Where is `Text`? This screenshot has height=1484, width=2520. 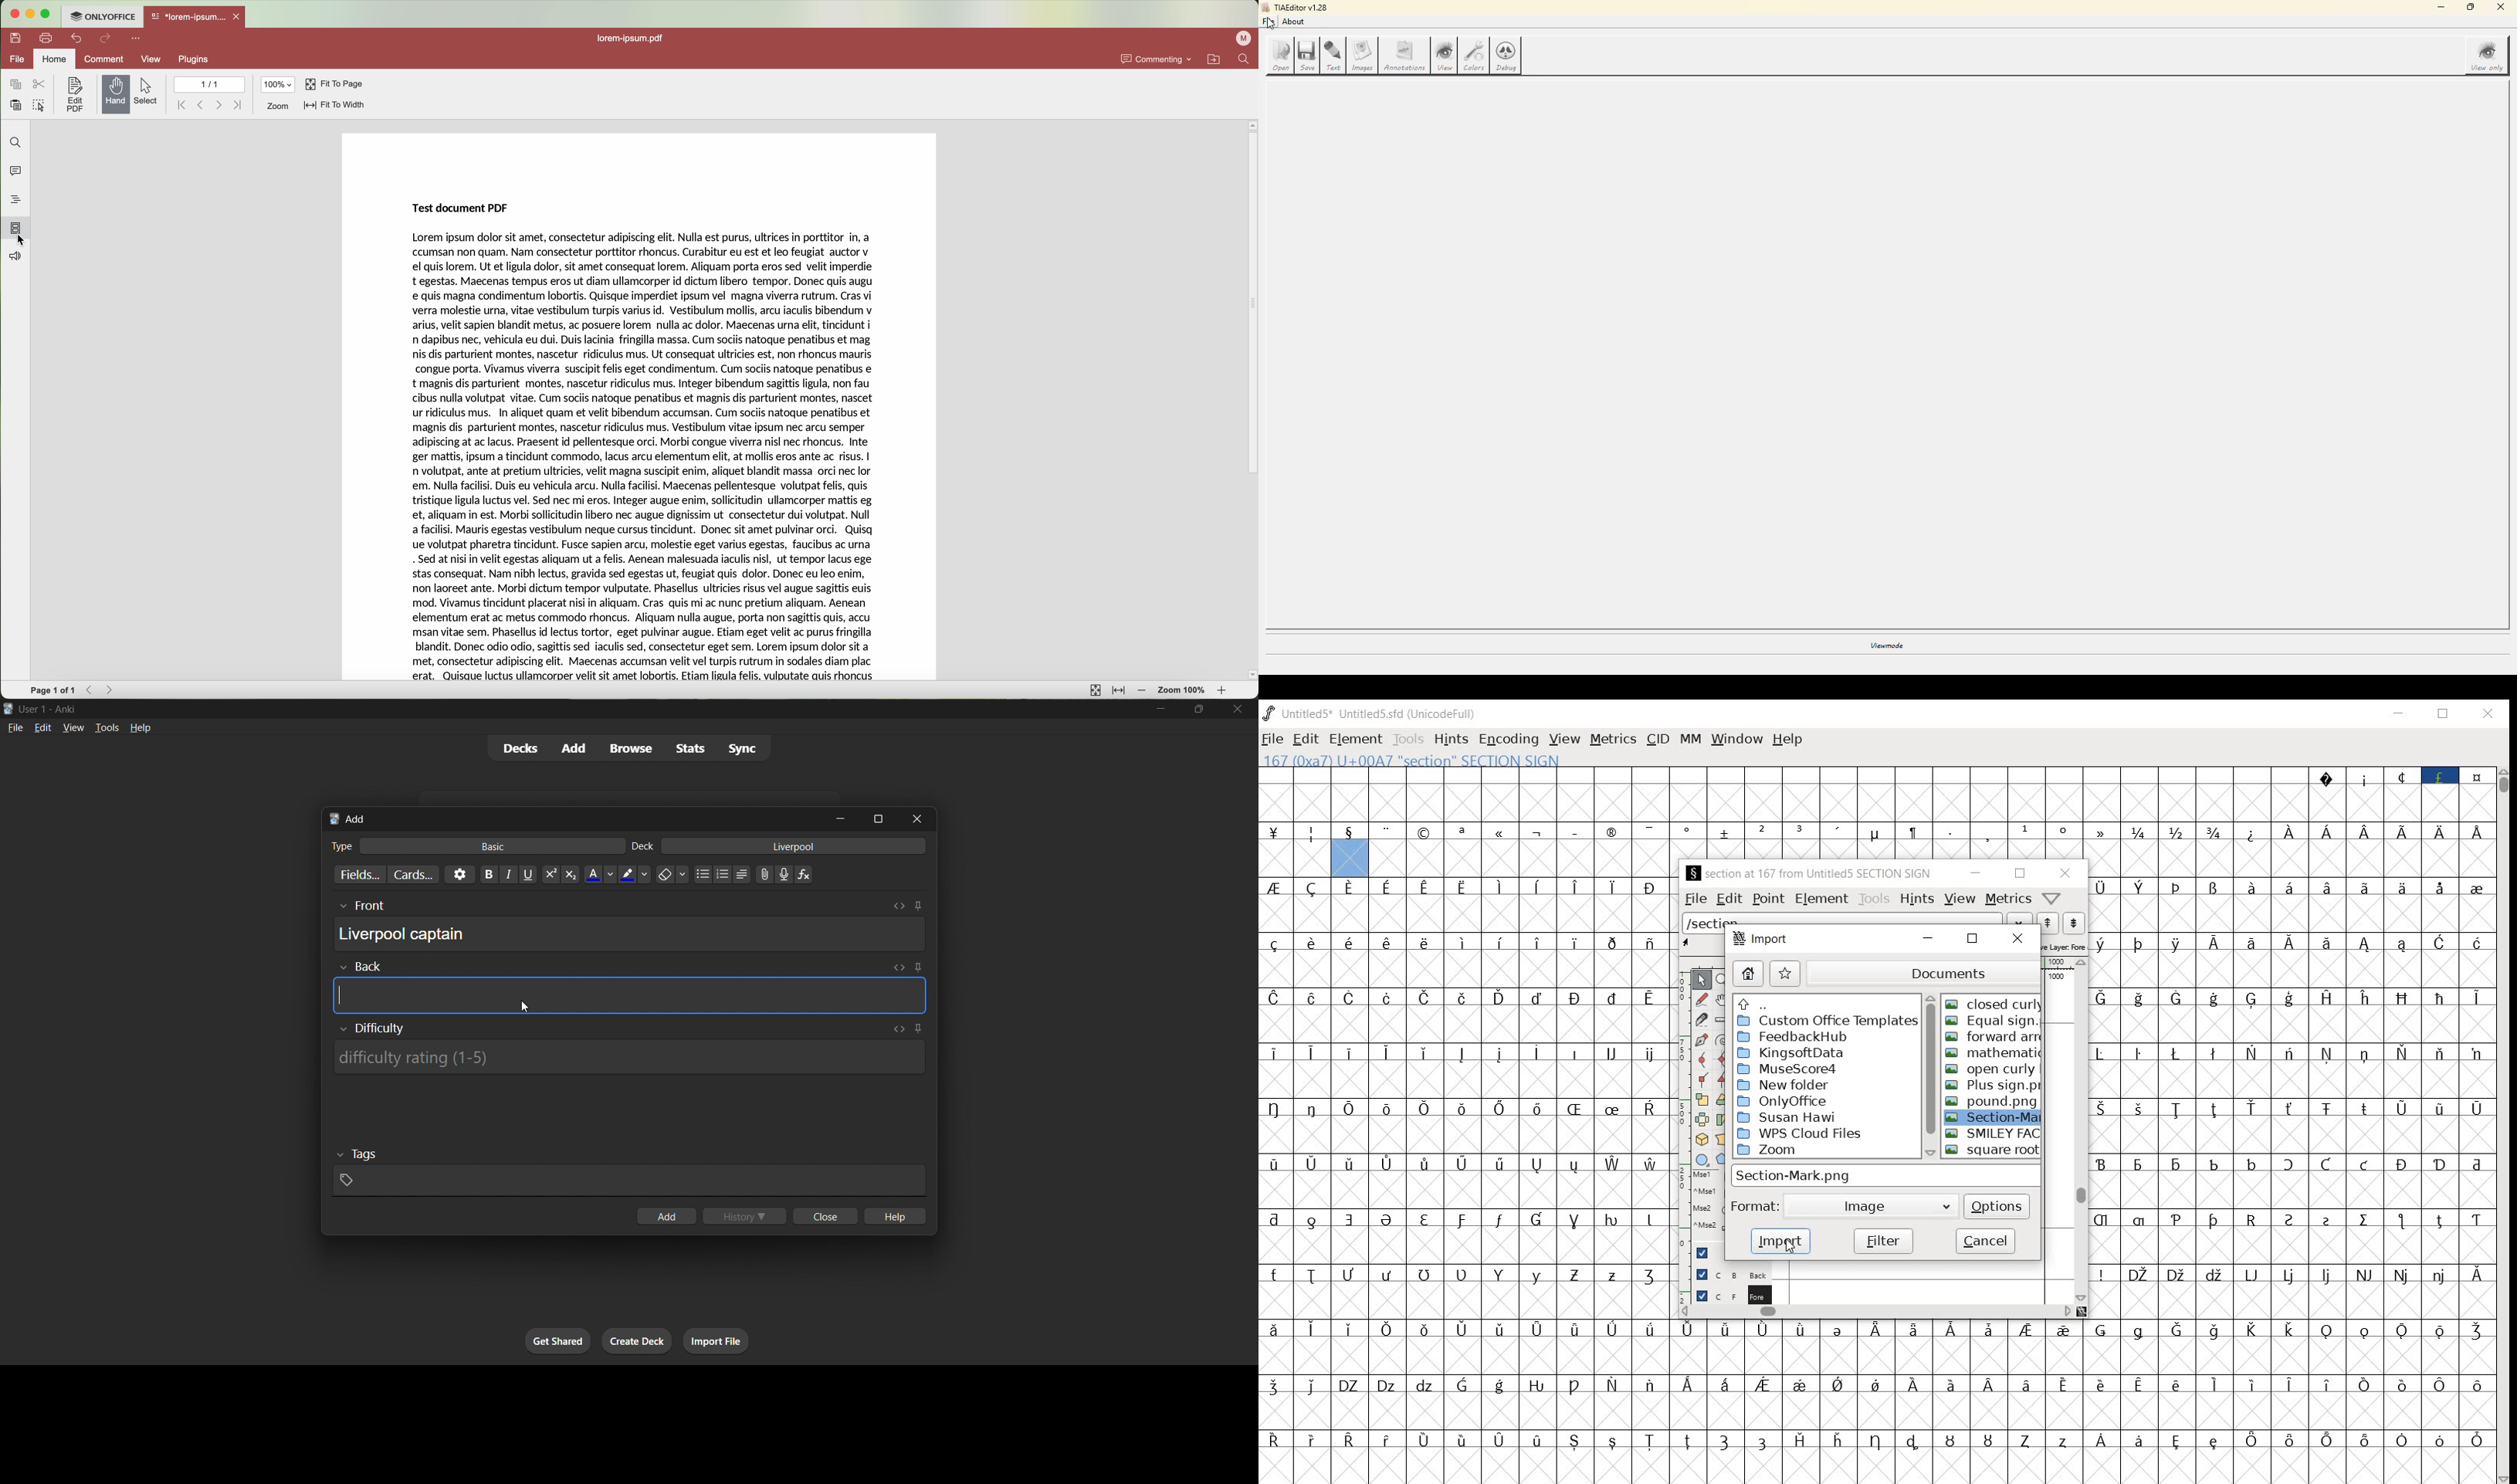
Text is located at coordinates (341, 846).